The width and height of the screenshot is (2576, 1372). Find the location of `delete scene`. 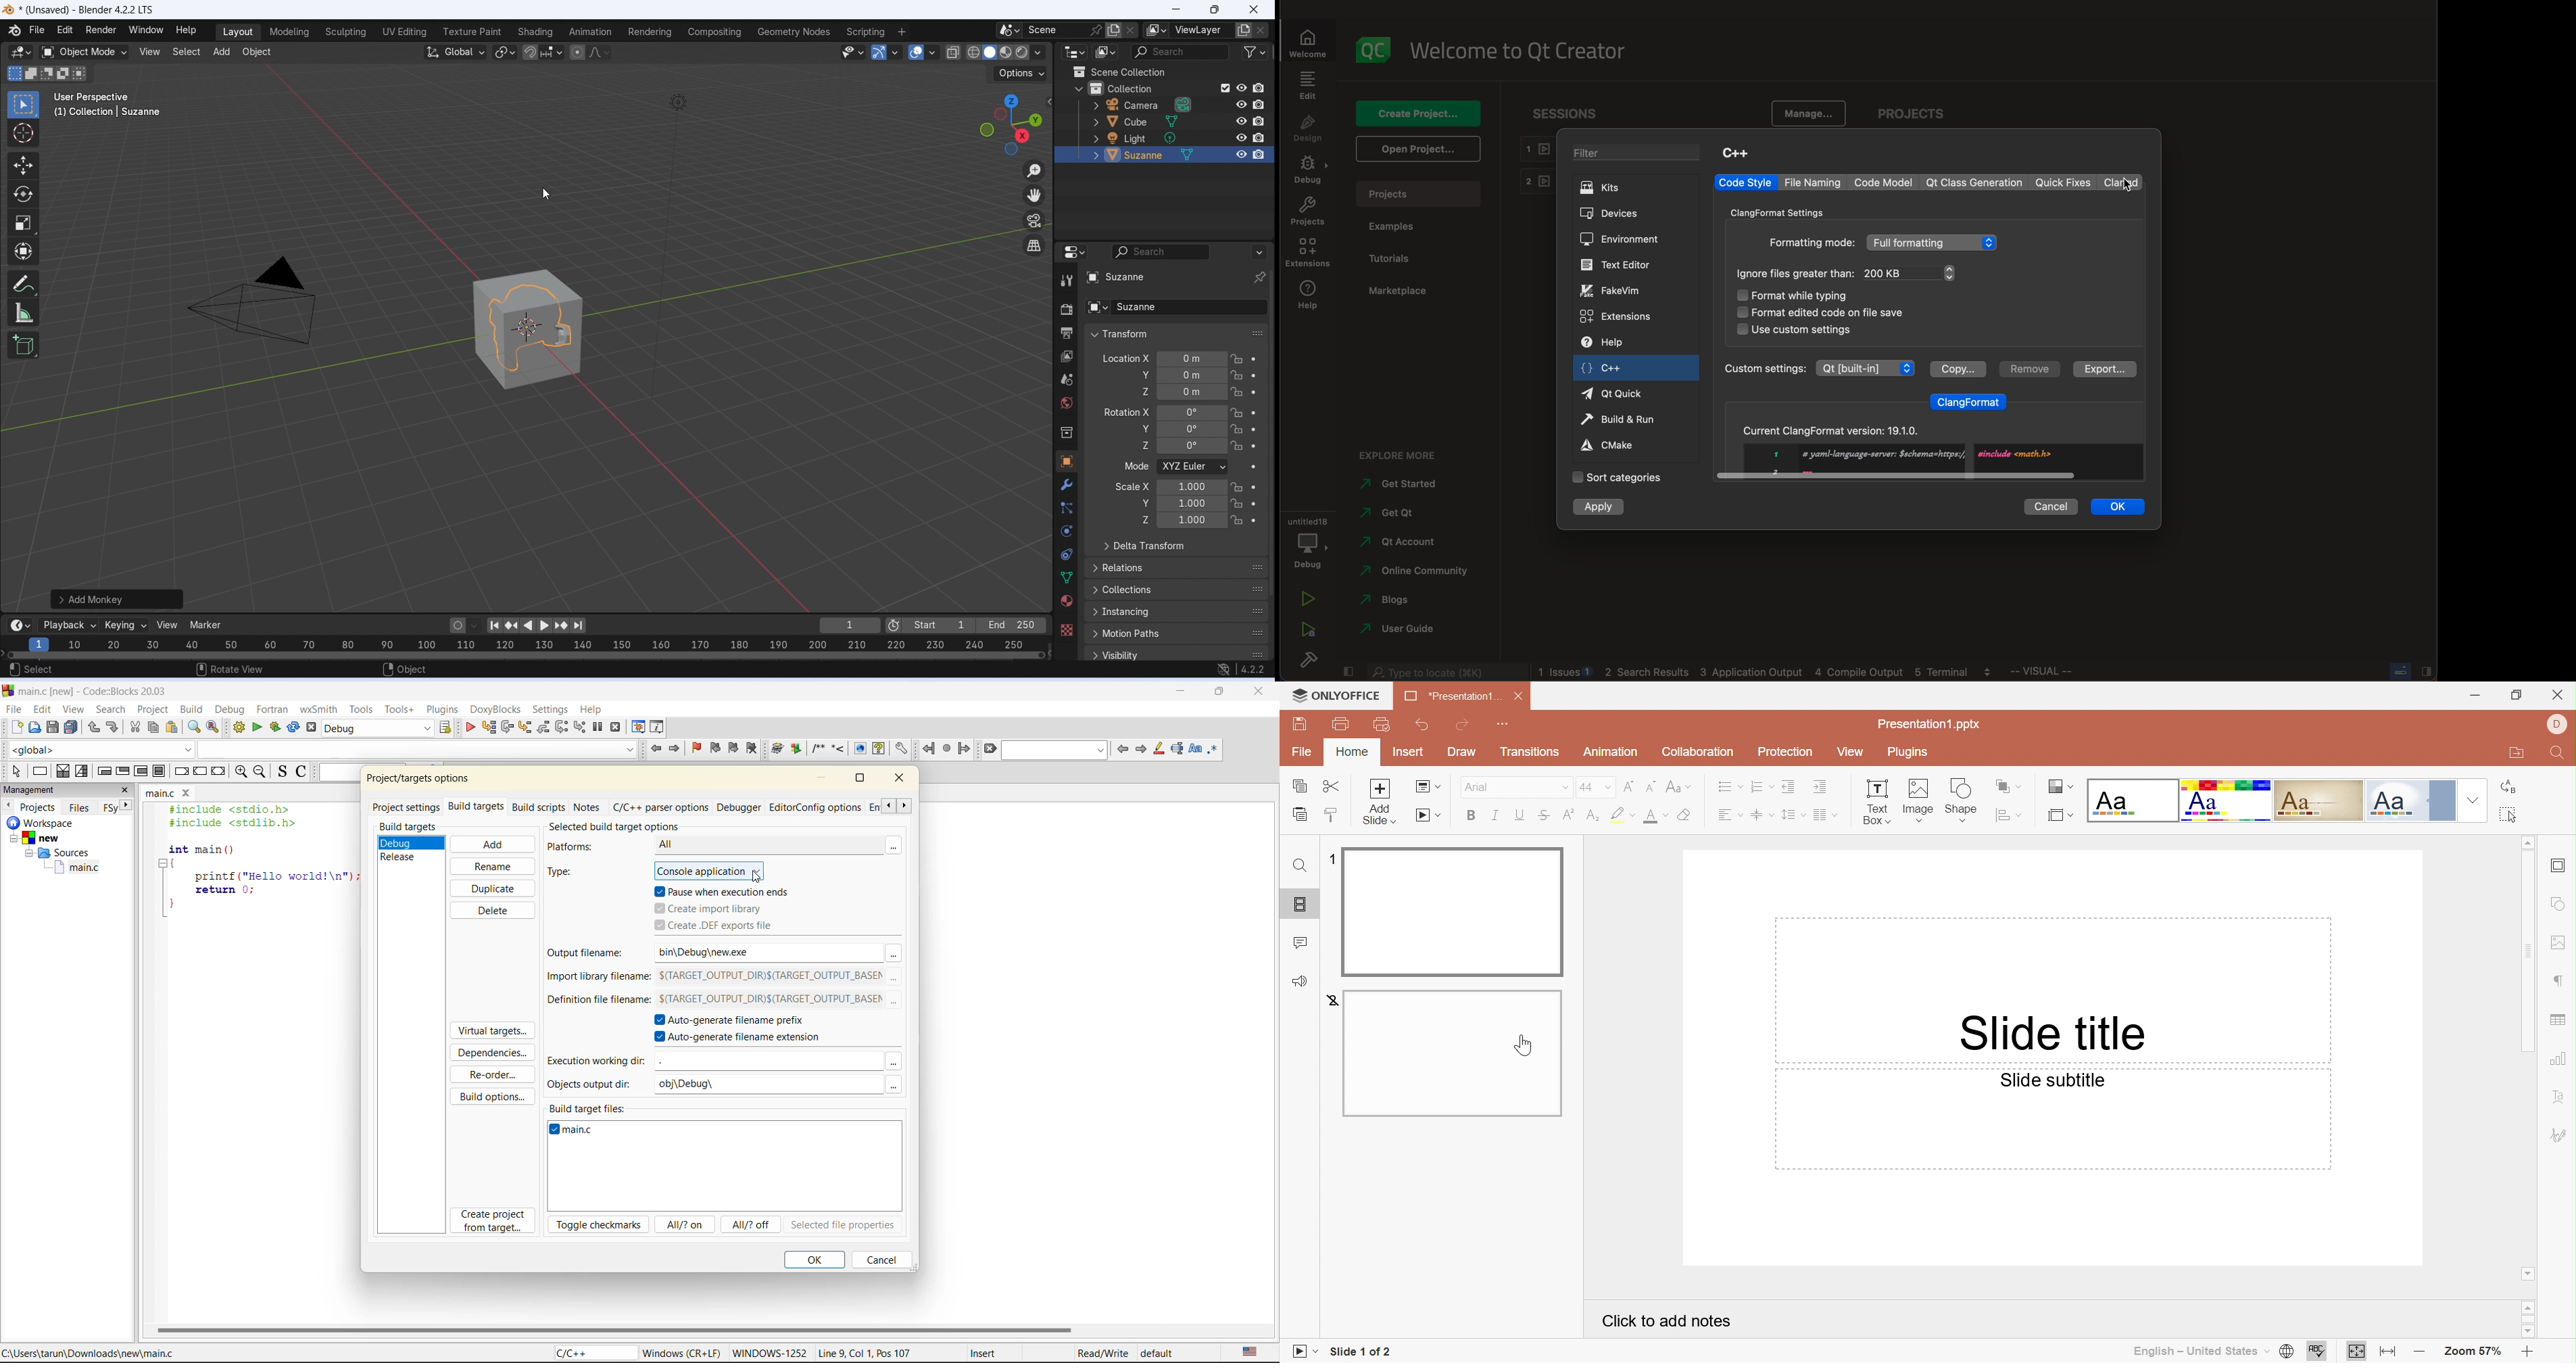

delete scene is located at coordinates (1131, 30).